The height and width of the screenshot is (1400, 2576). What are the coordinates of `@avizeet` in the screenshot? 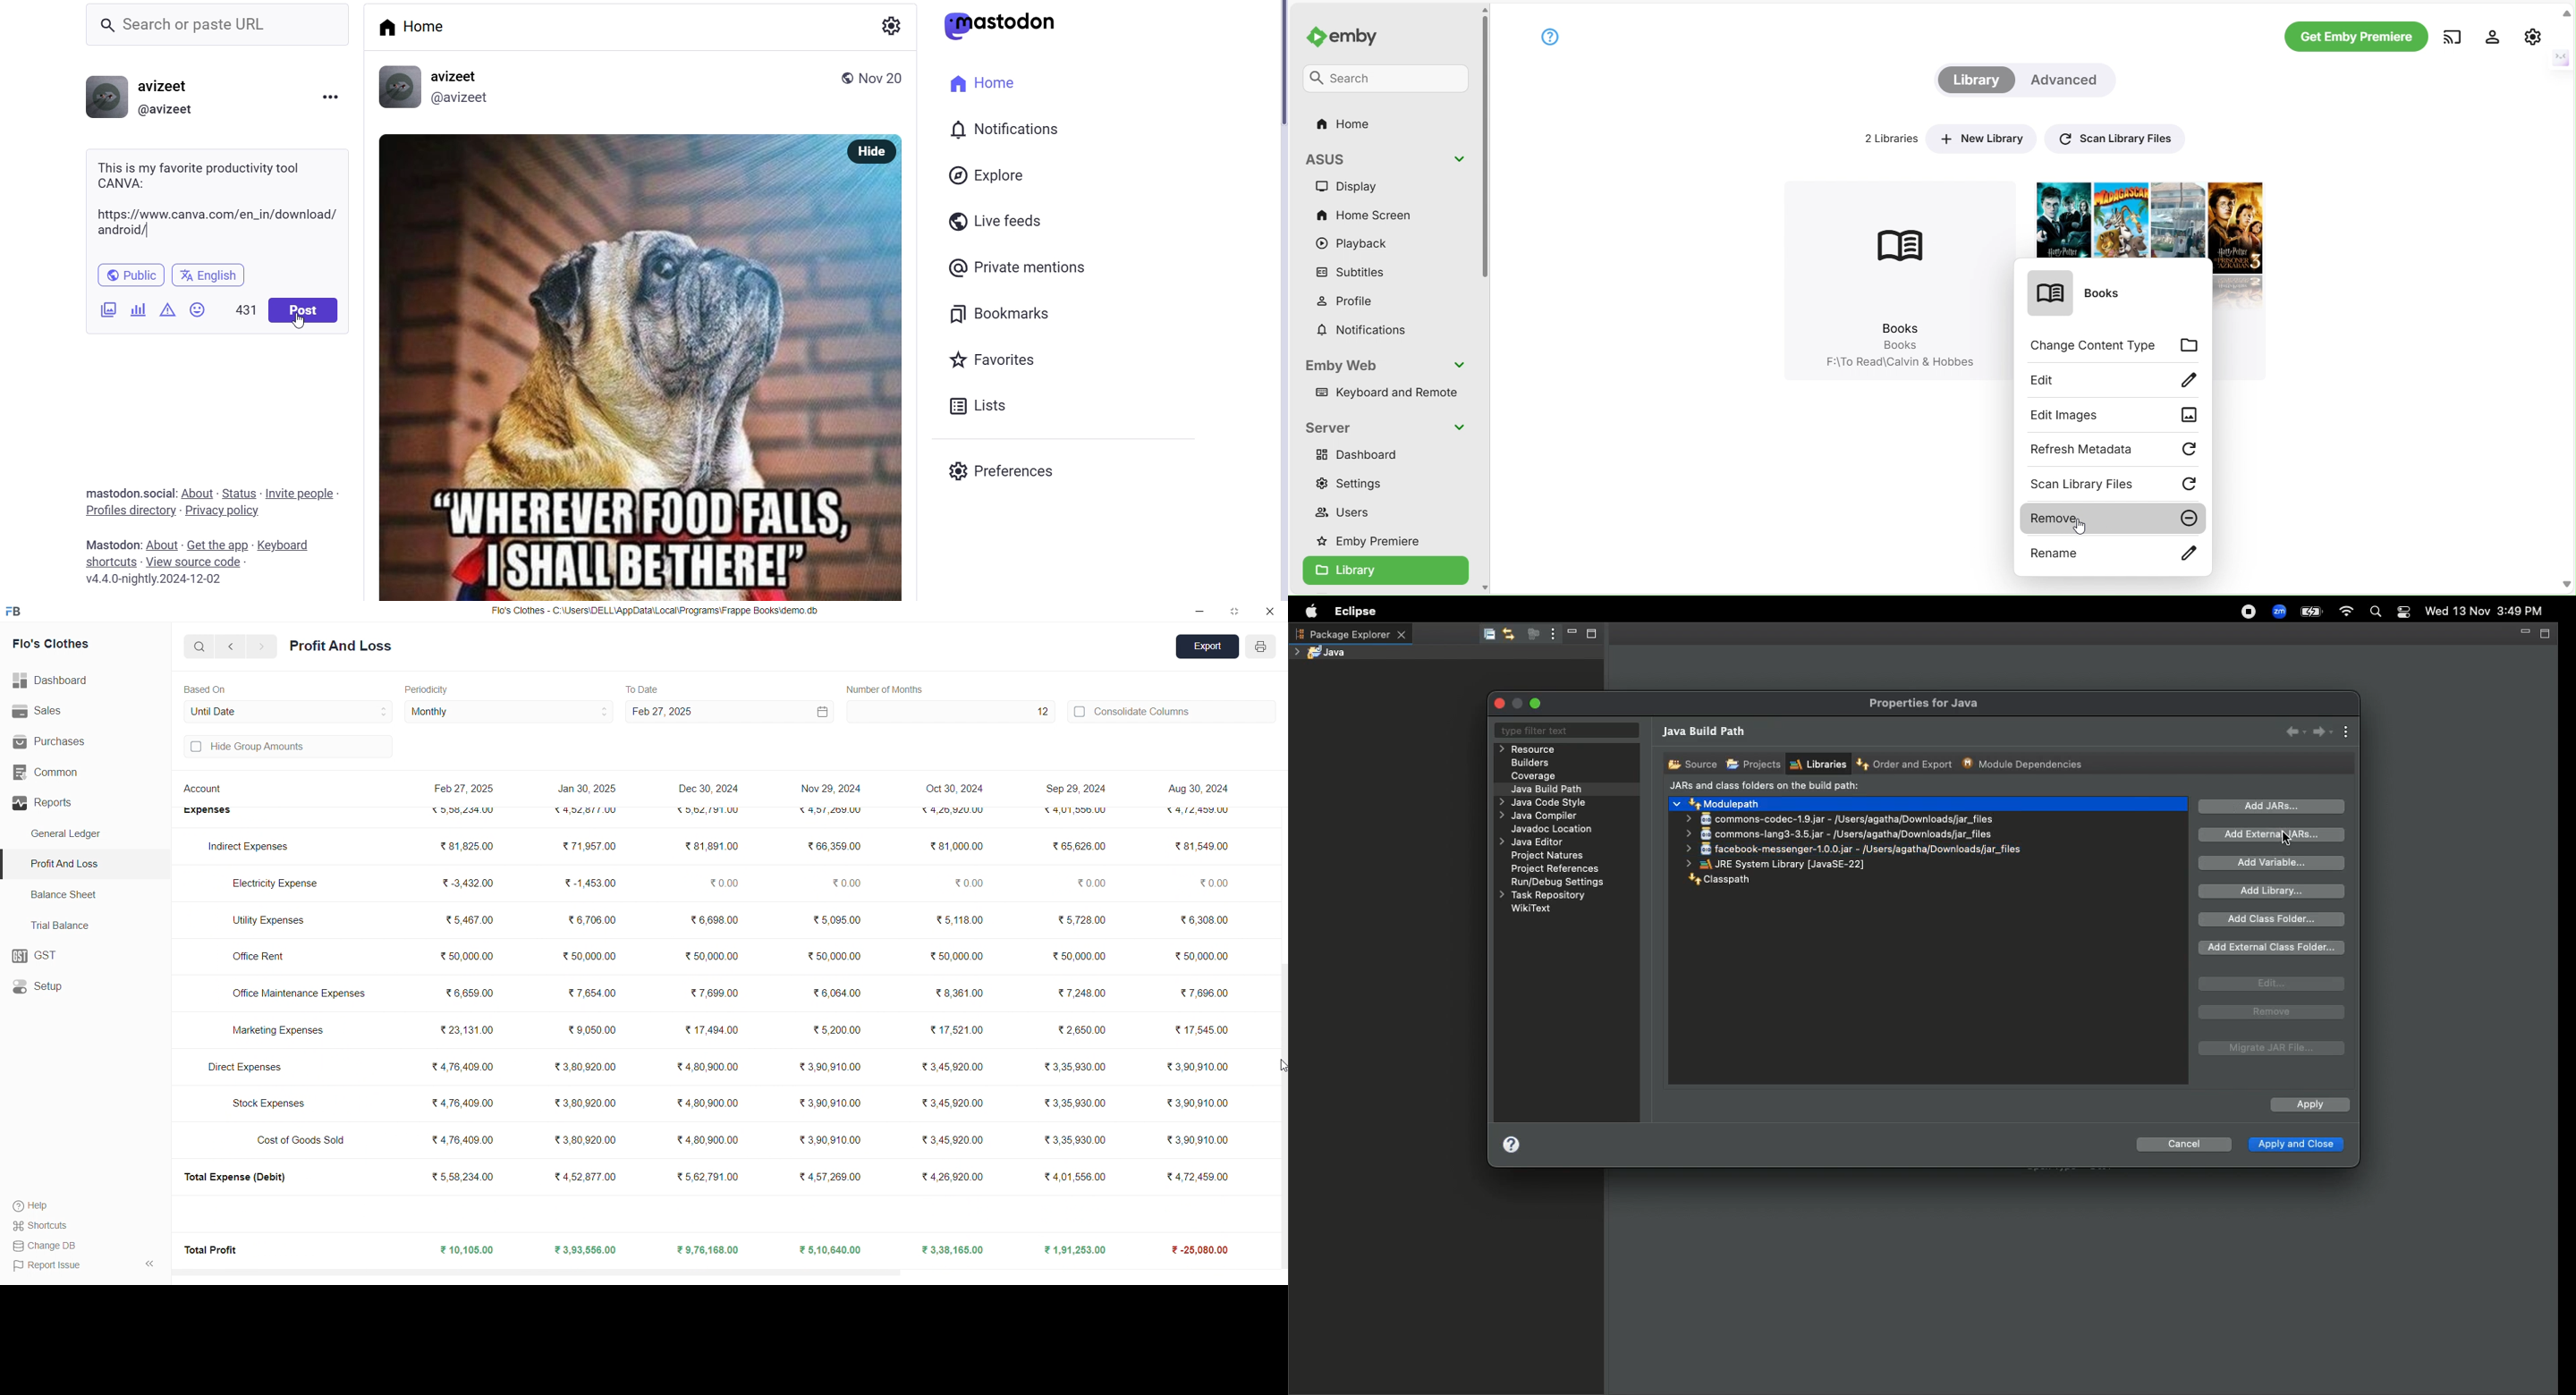 It's located at (463, 98).